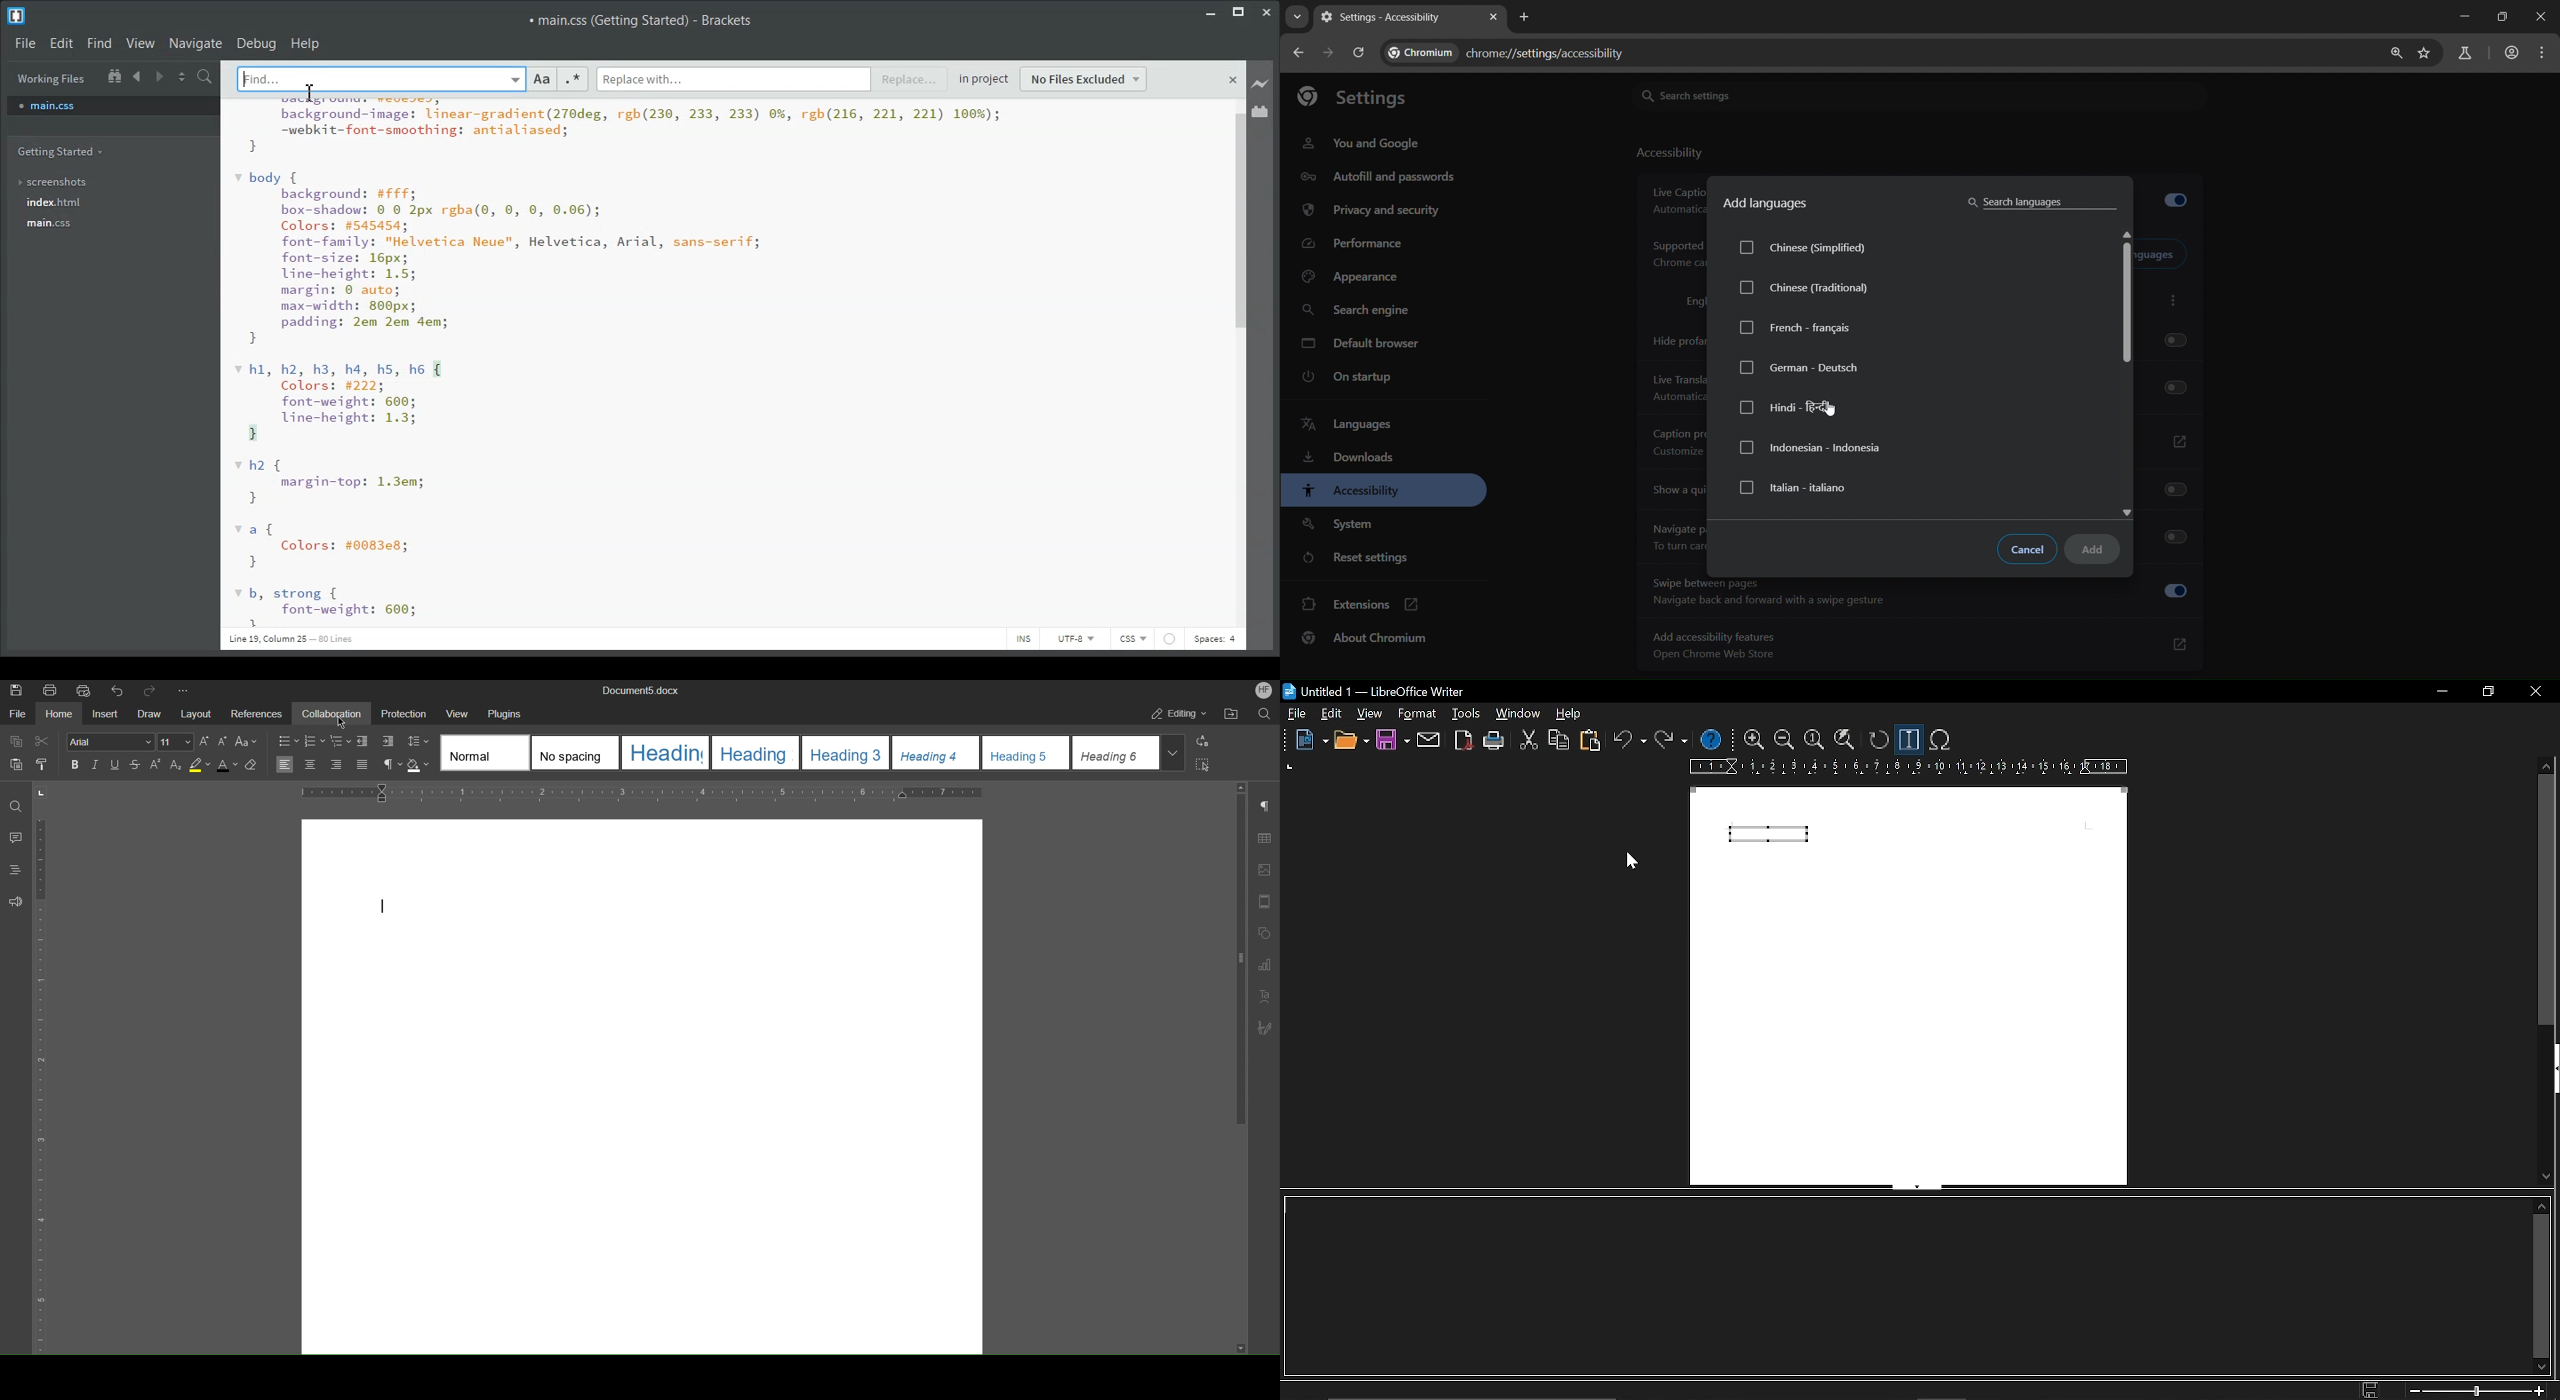 Image resolution: width=2576 pixels, height=1400 pixels. I want to click on Increase size, so click(202, 742).